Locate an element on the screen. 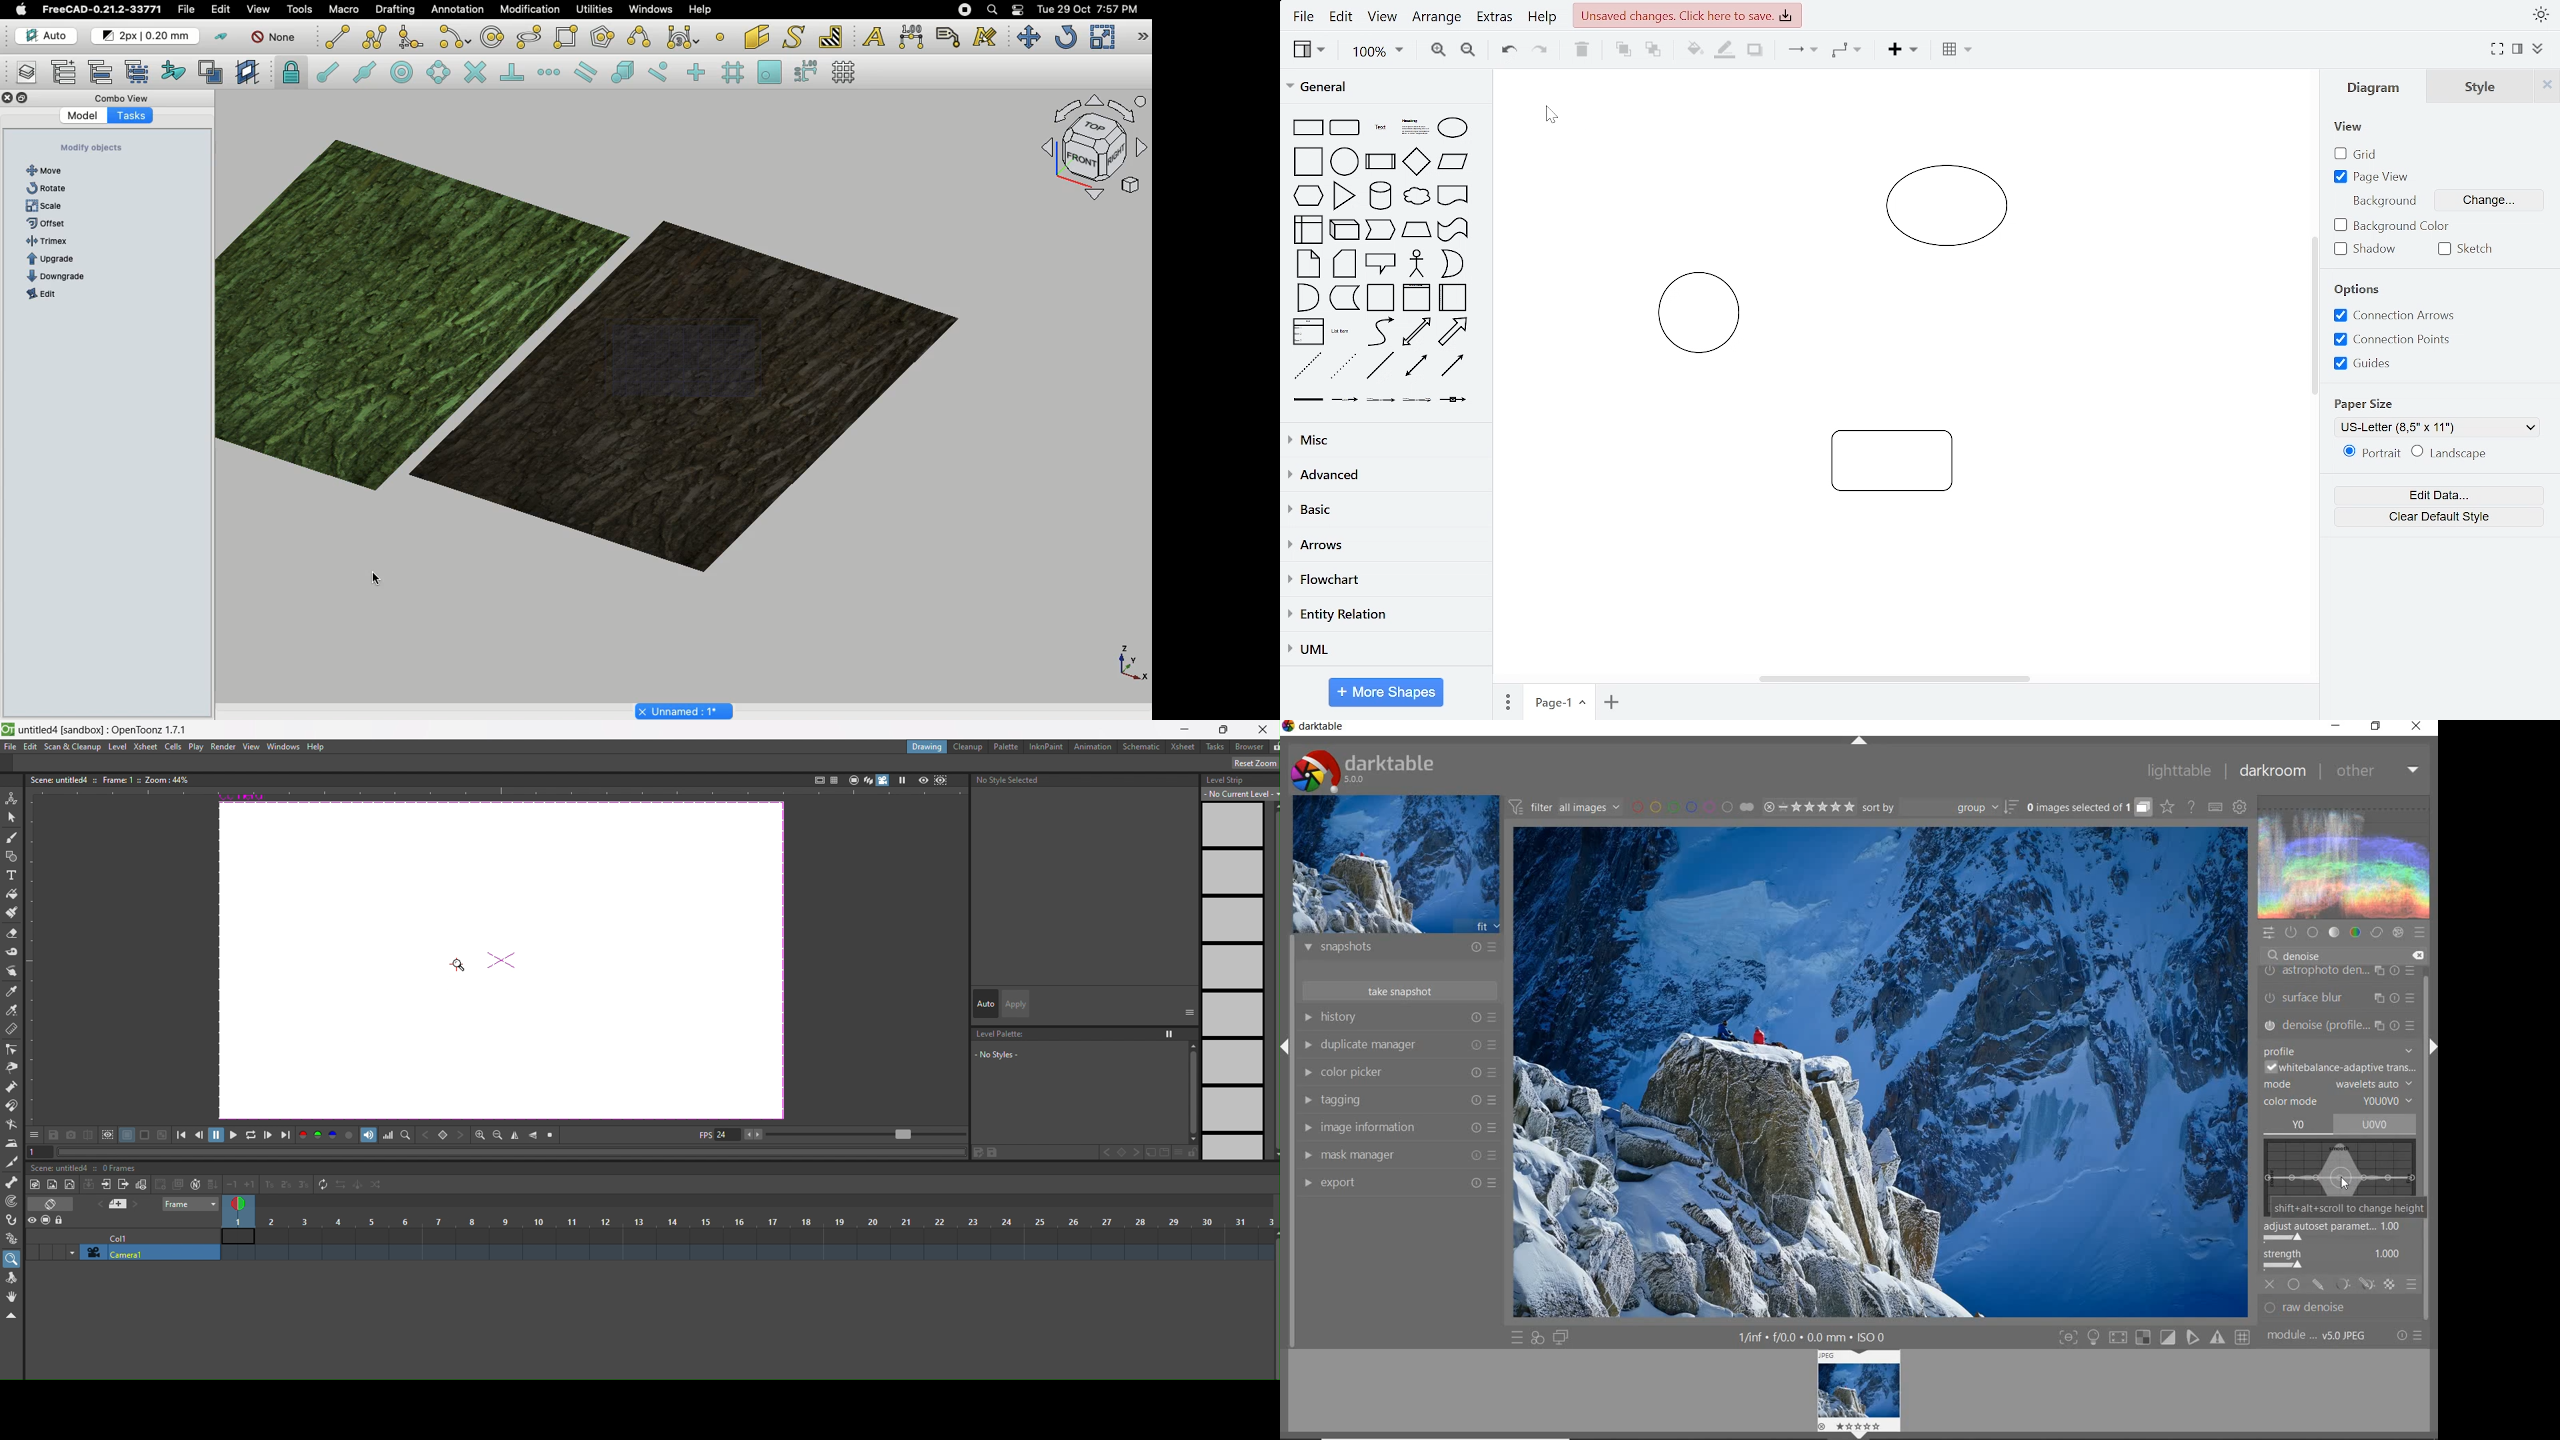 The image size is (2576, 1456). cylinder is located at coordinates (1380, 196).